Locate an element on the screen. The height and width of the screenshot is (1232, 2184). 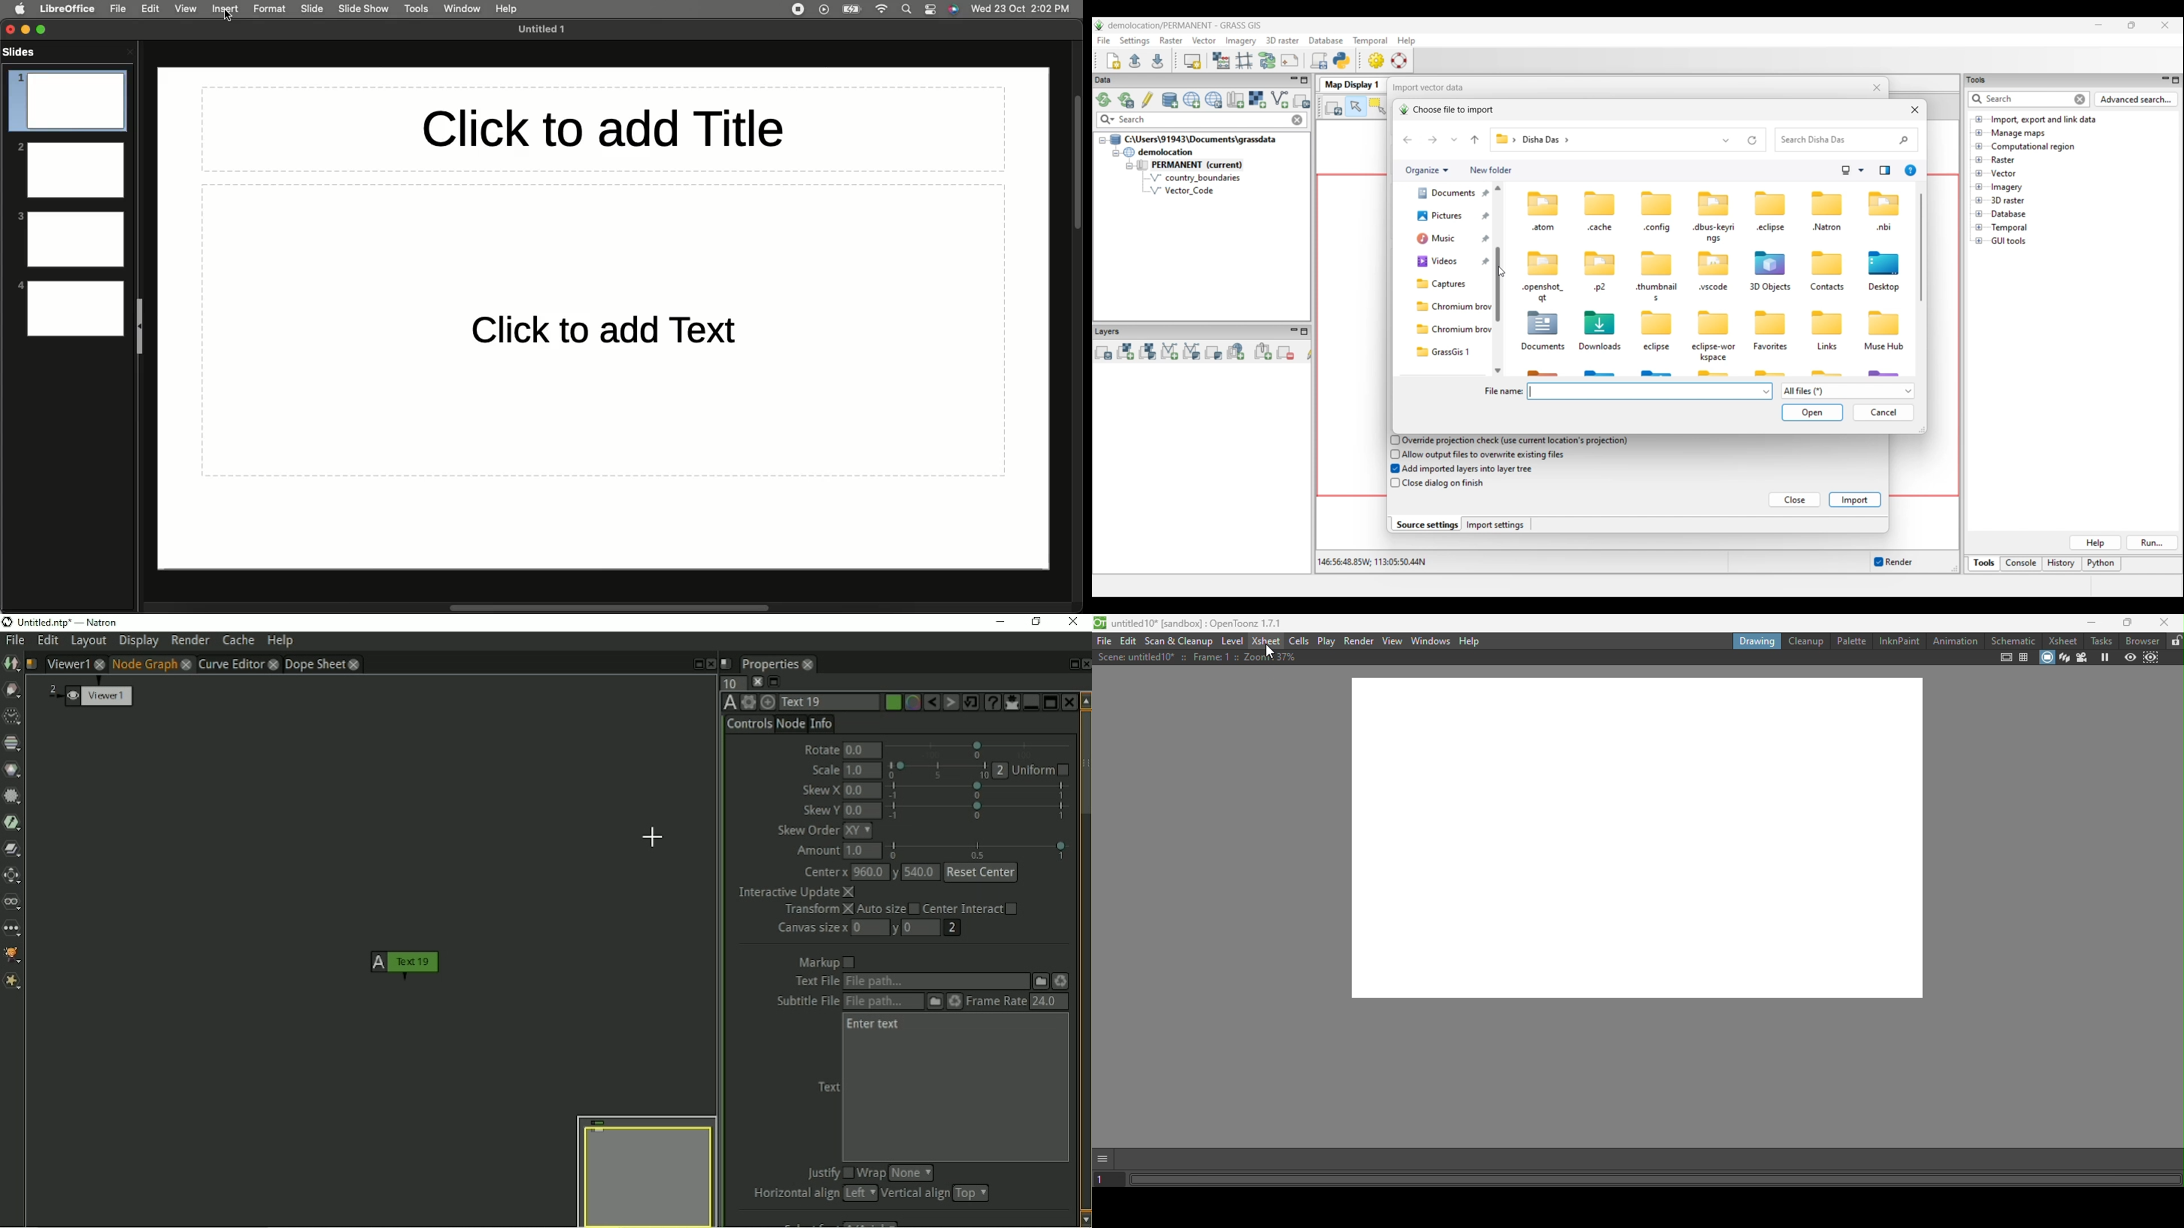
Auto size is located at coordinates (888, 910).